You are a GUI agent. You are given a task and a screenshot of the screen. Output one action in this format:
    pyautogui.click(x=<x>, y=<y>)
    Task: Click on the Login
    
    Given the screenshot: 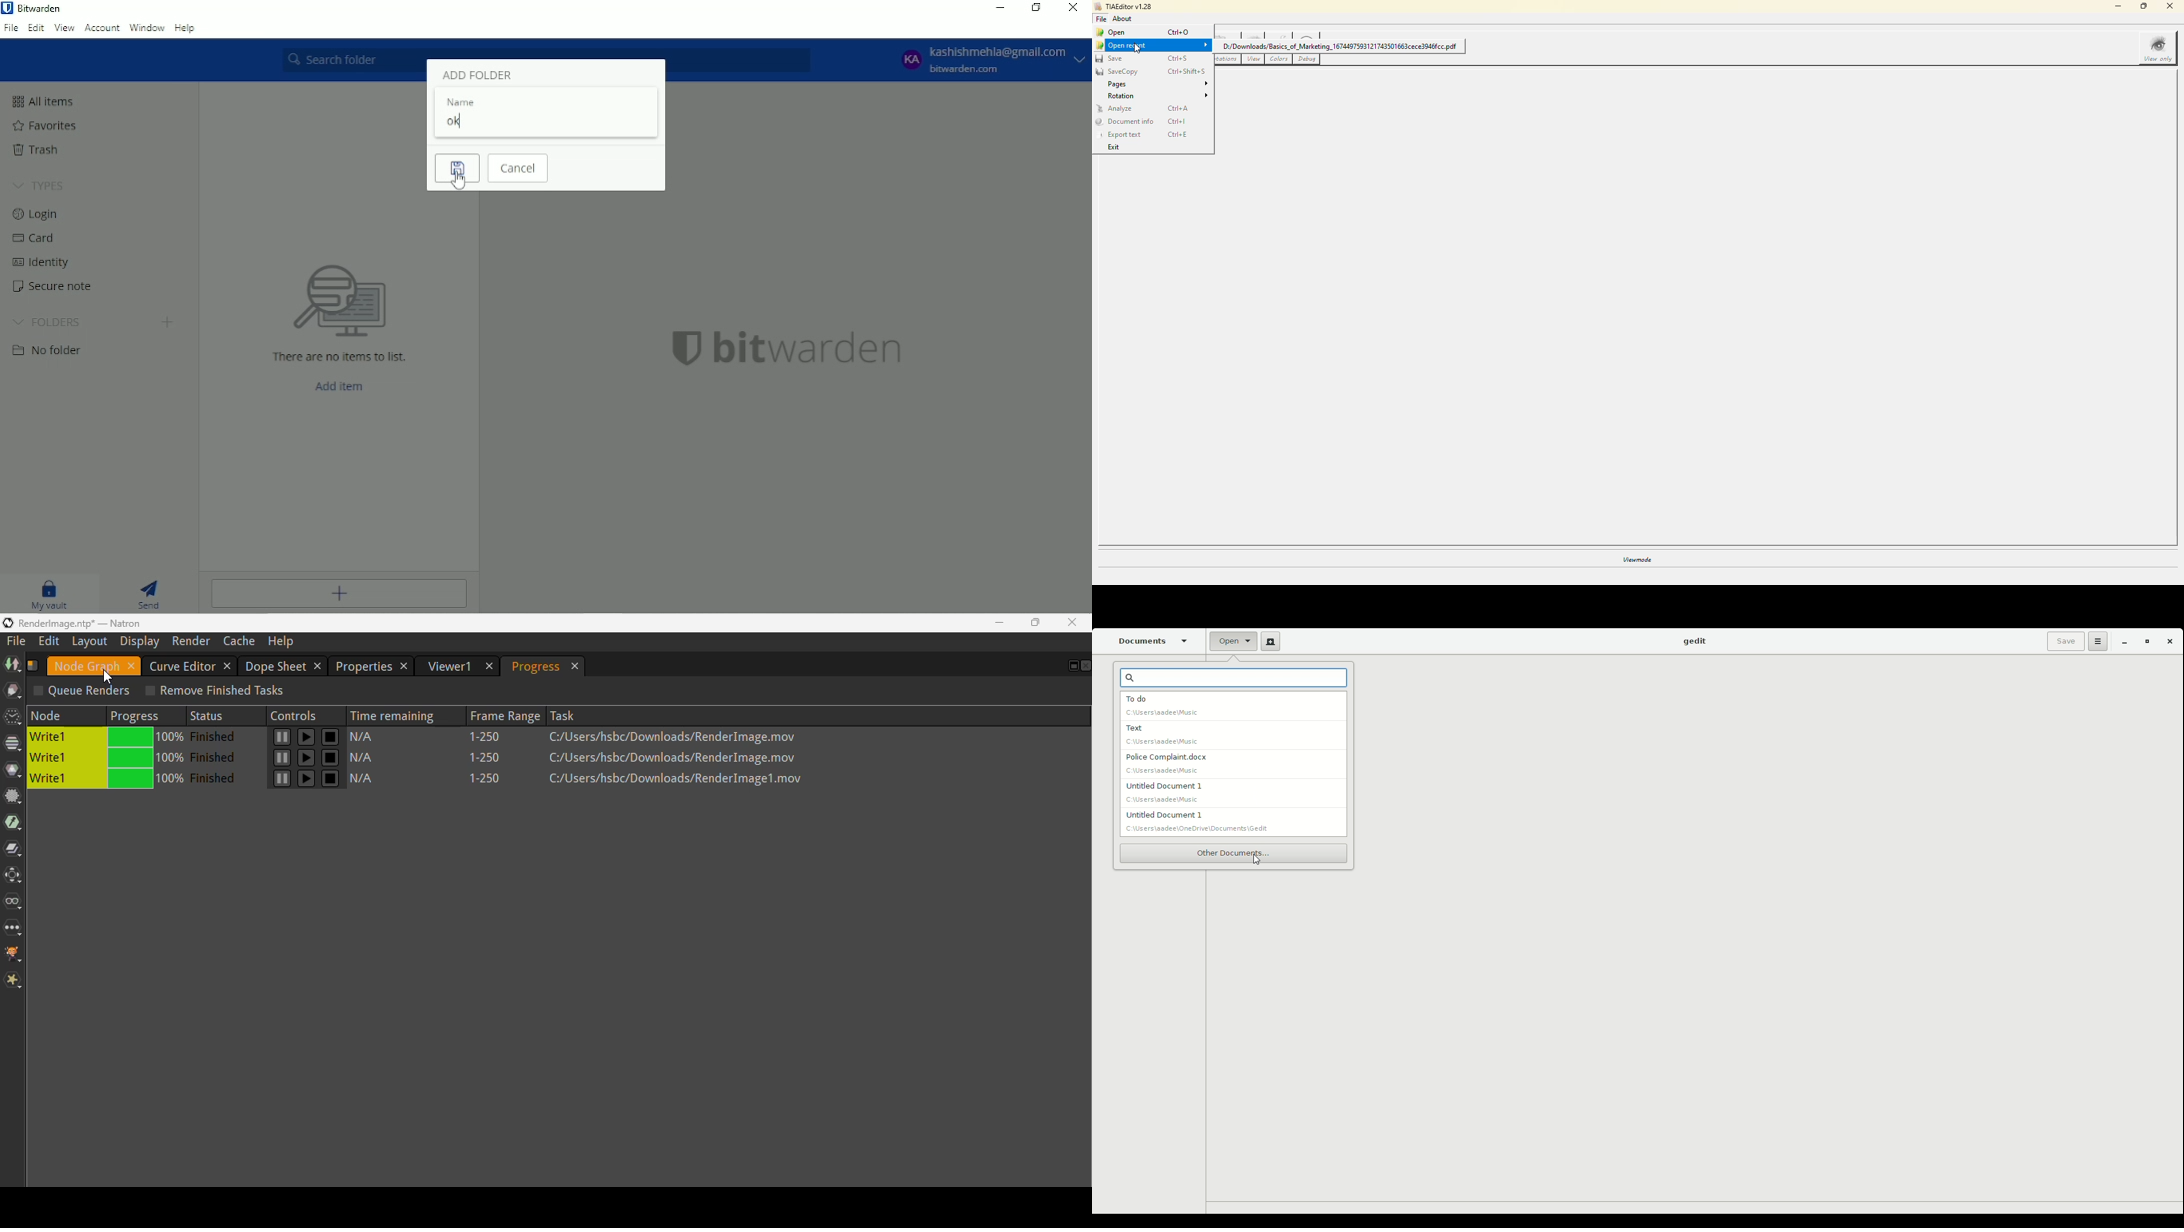 What is the action you would take?
    pyautogui.click(x=40, y=215)
    